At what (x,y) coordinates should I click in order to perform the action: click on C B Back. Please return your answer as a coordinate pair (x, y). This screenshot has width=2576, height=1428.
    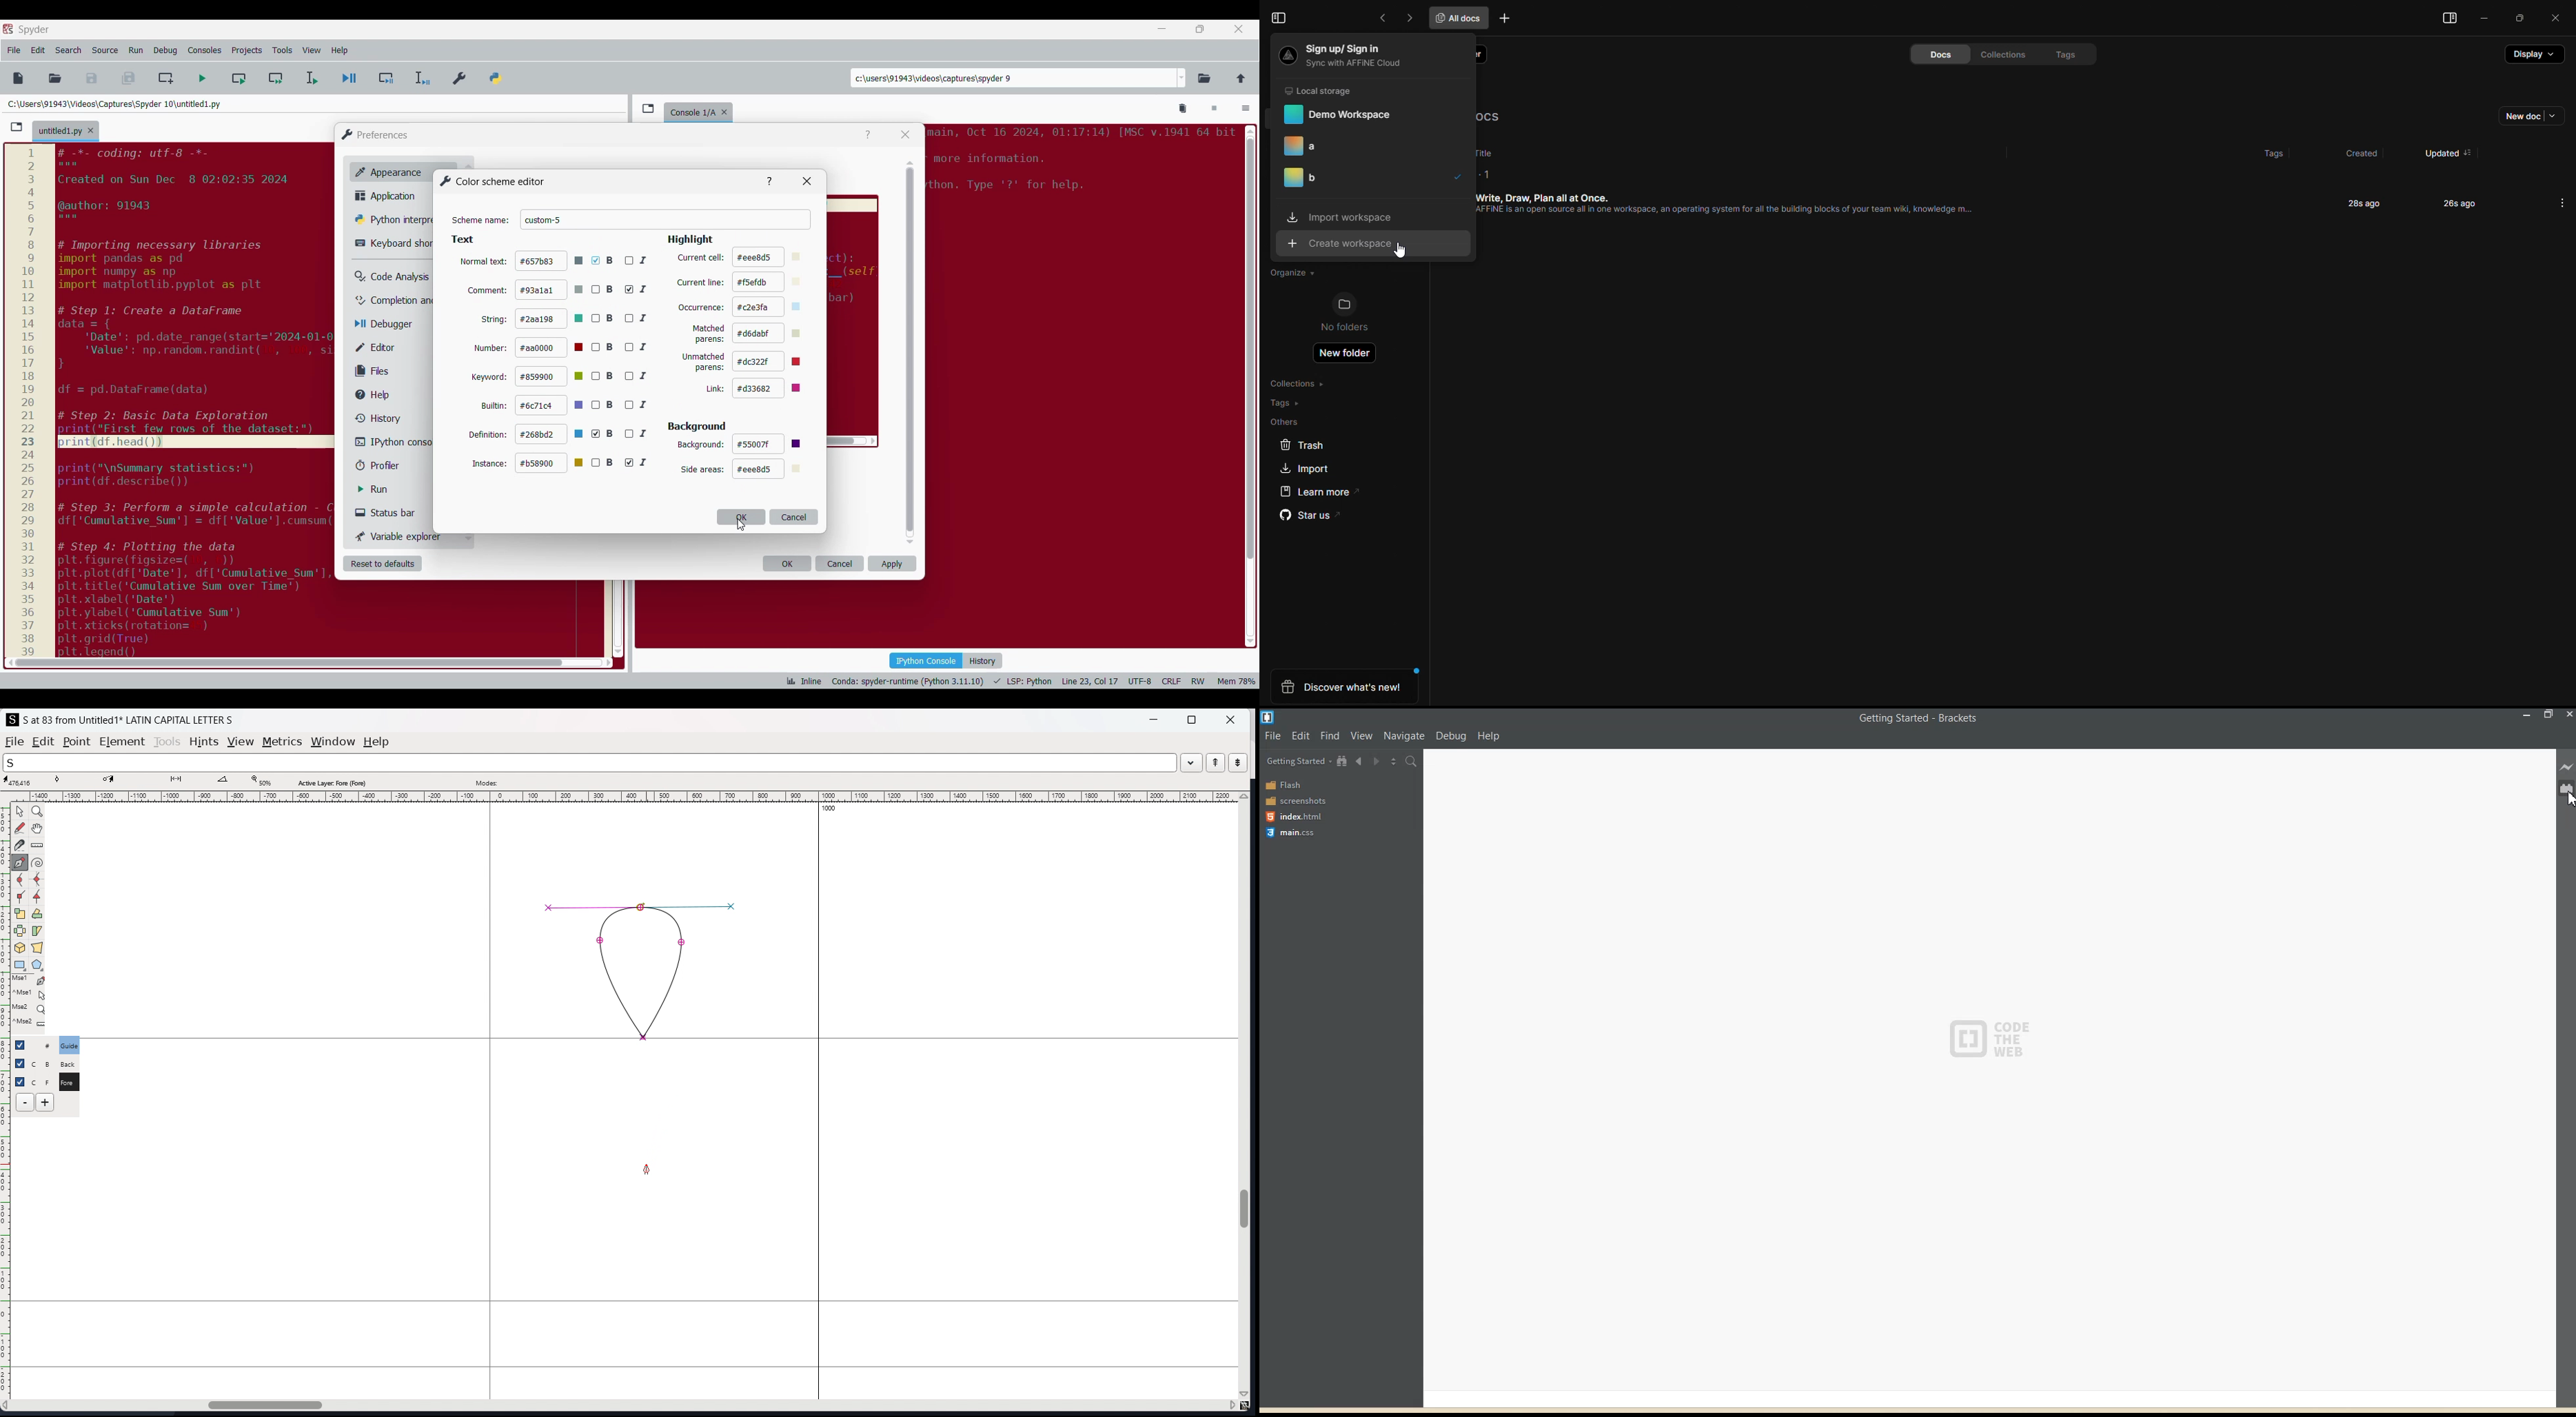
    Looking at the image, I should click on (67, 1062).